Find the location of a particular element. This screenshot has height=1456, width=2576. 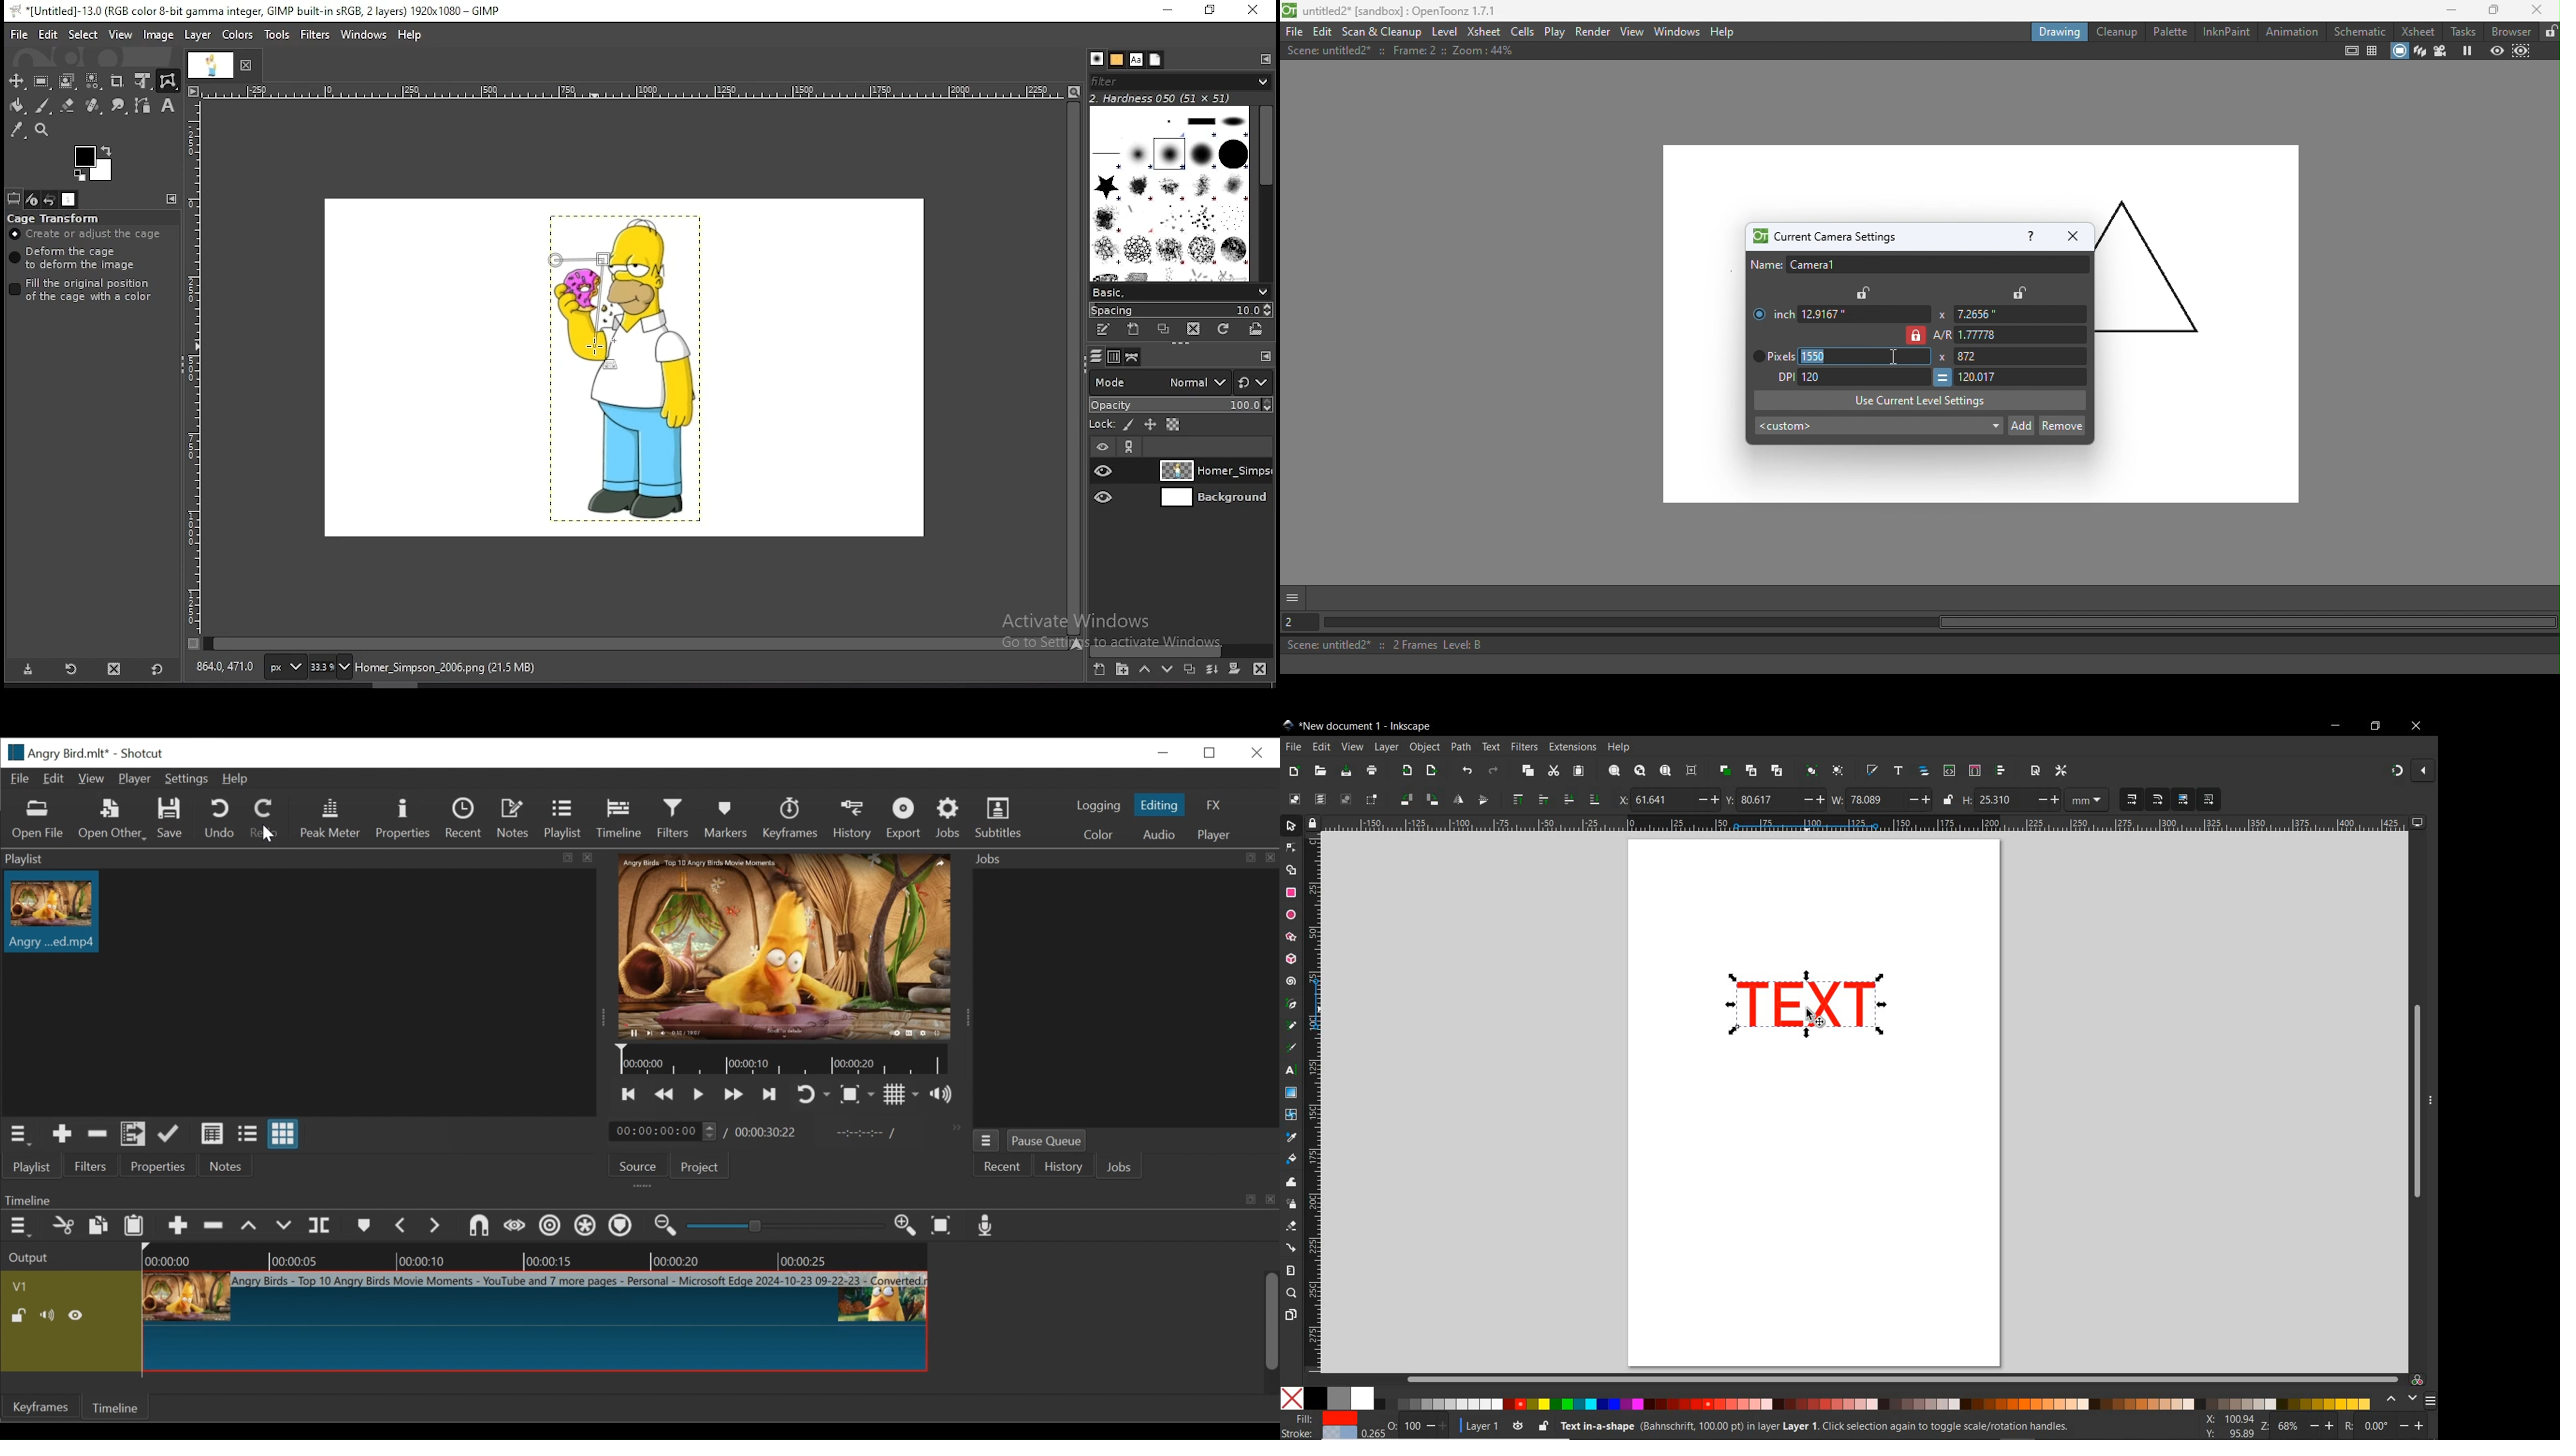

Save is located at coordinates (171, 819).